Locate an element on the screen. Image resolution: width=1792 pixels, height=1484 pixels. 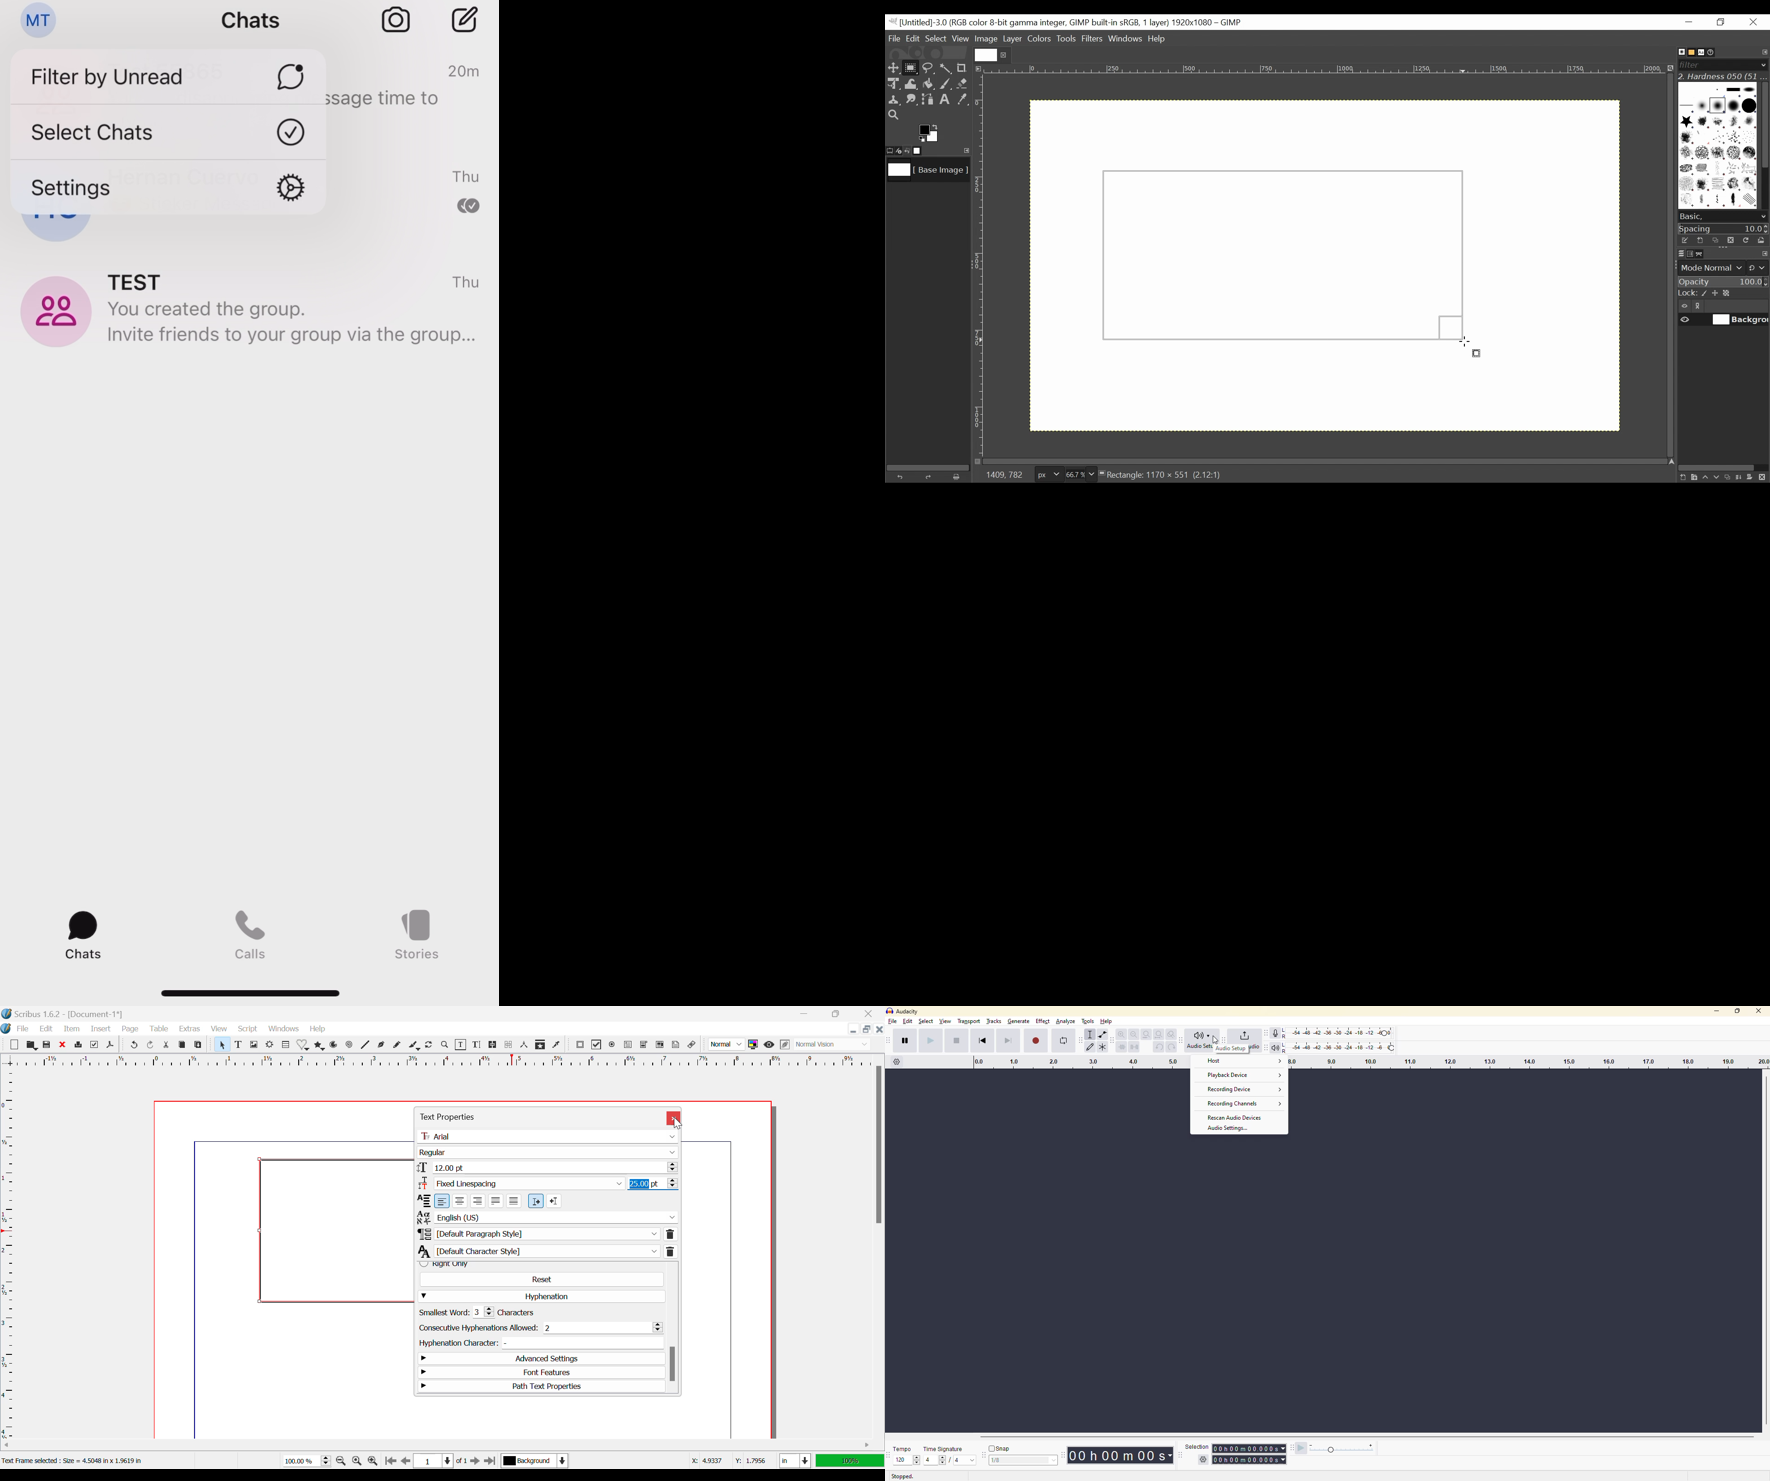
Hyphenation is located at coordinates (542, 1297).